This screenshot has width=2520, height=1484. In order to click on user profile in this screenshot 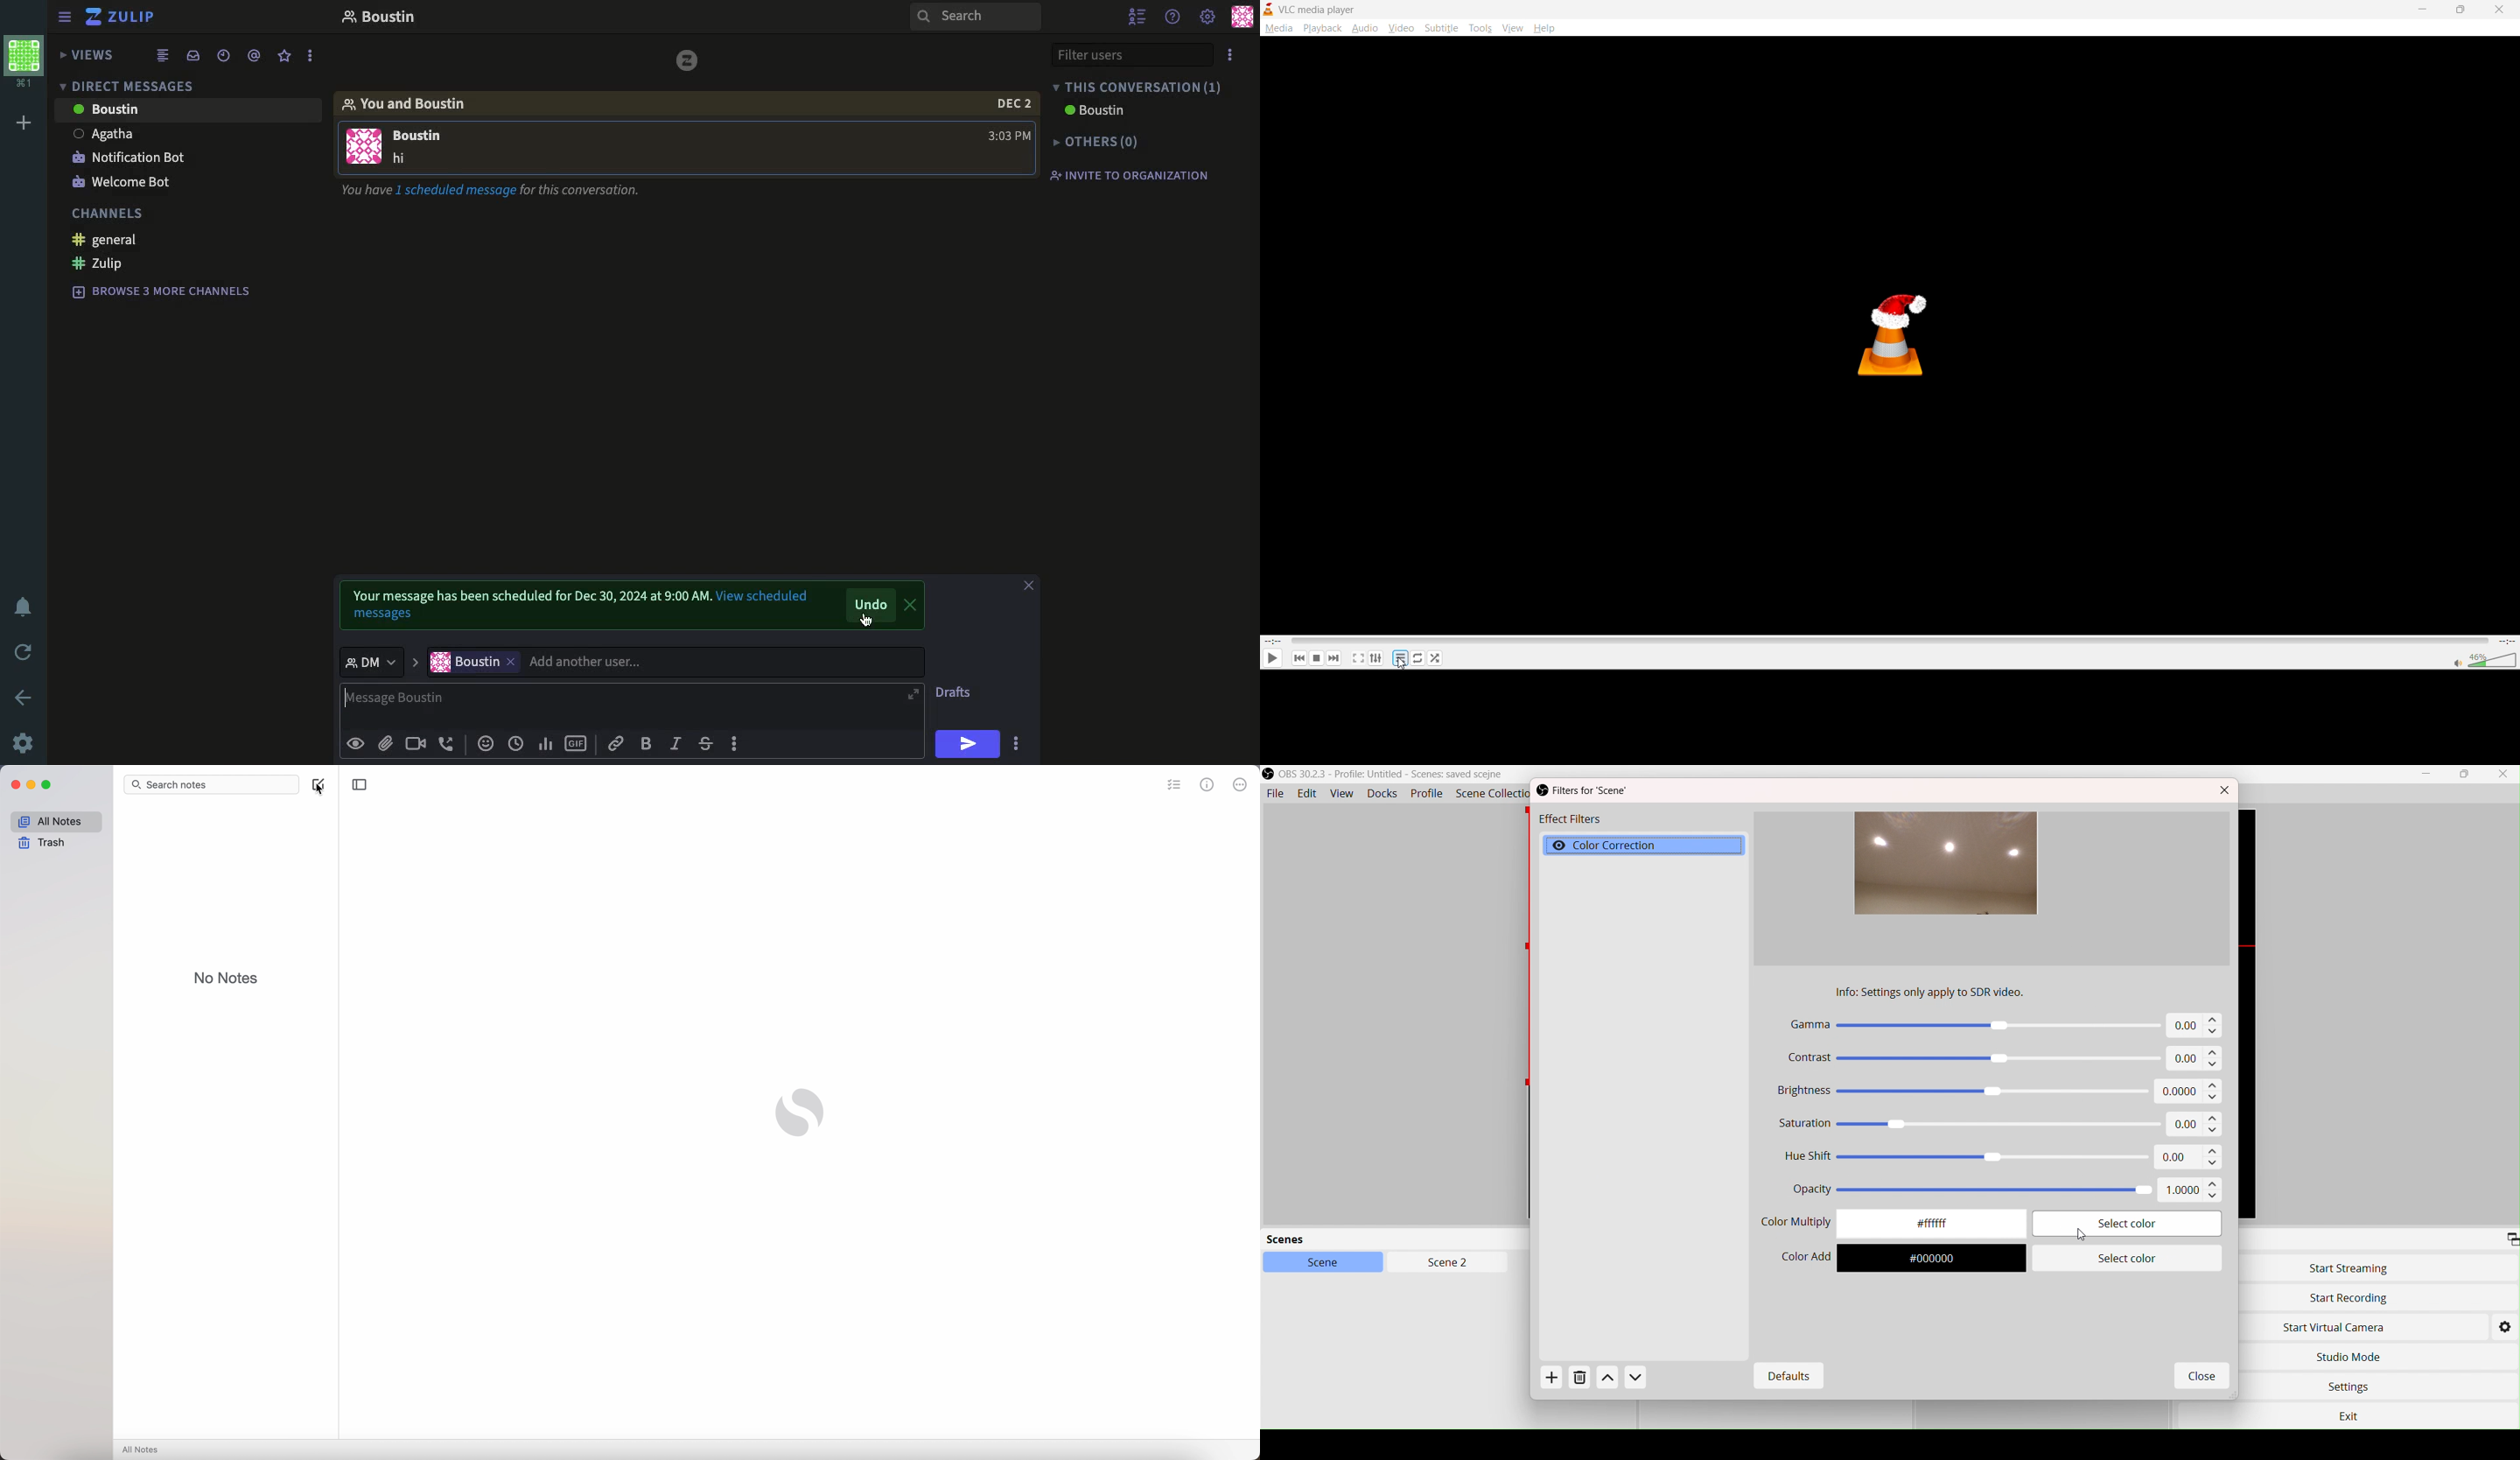, I will do `click(1242, 17)`.